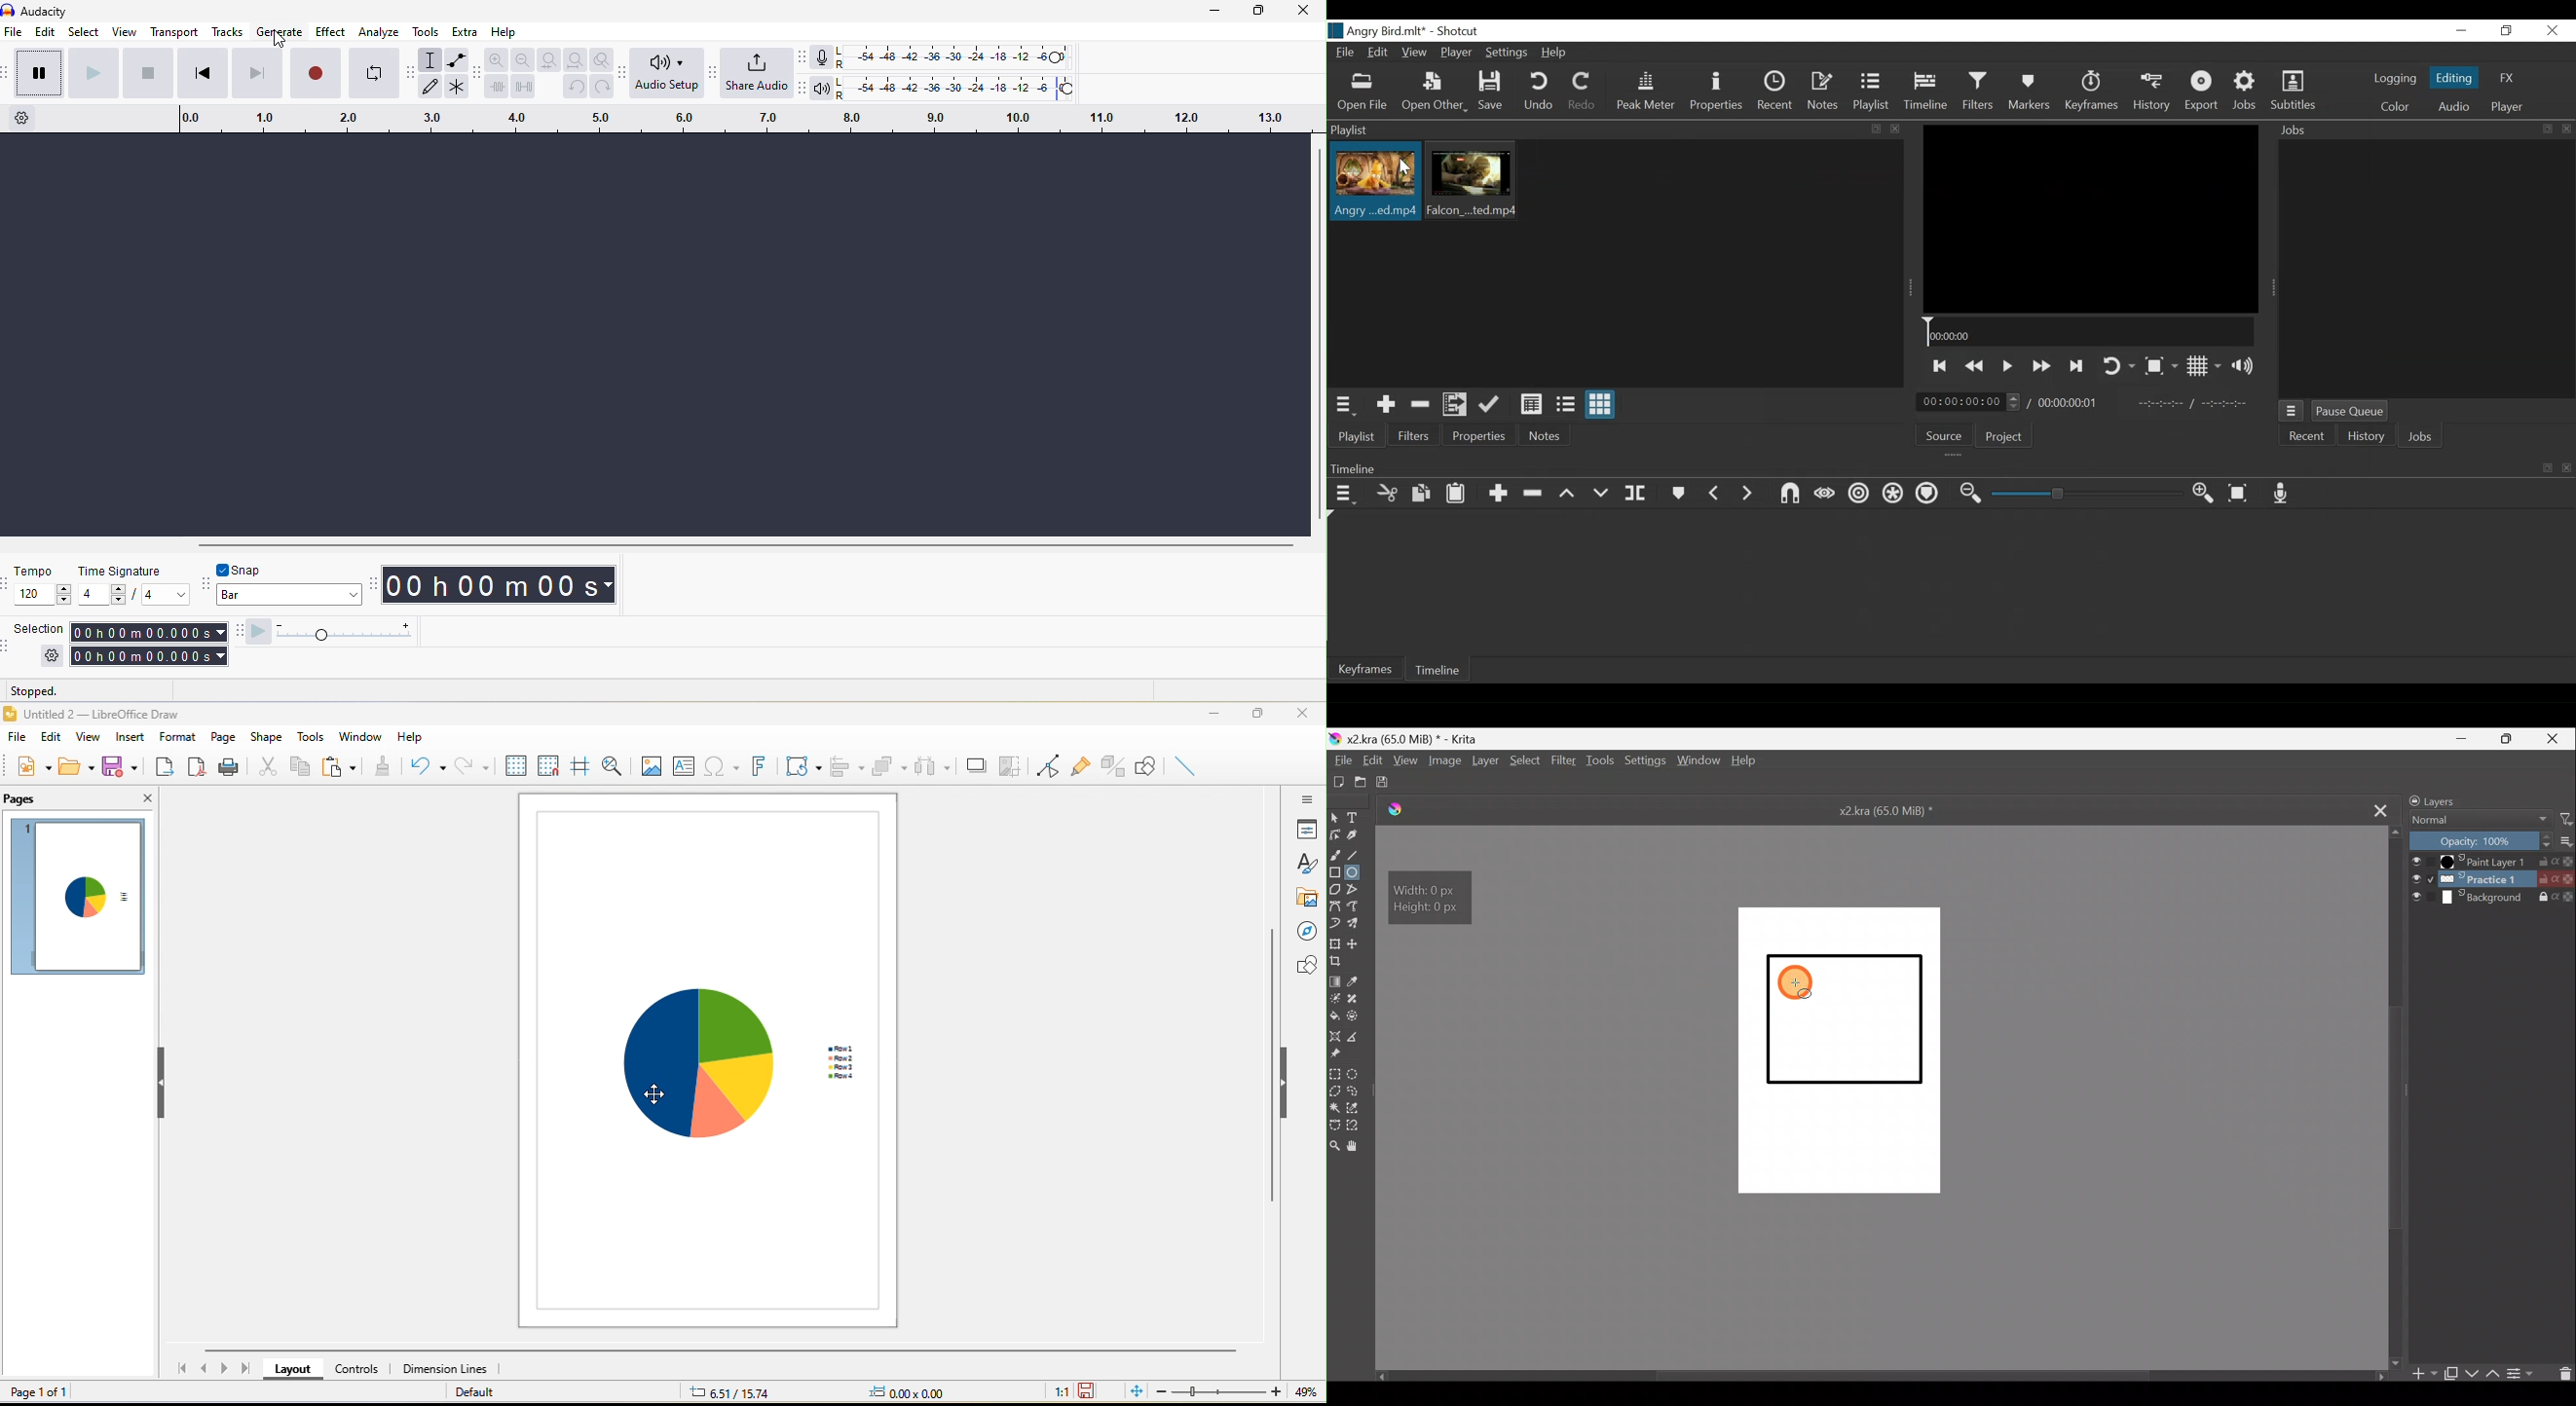 The width and height of the screenshot is (2576, 1428). Describe the element at coordinates (1341, 1055) in the screenshot. I see `Reference images tool` at that location.